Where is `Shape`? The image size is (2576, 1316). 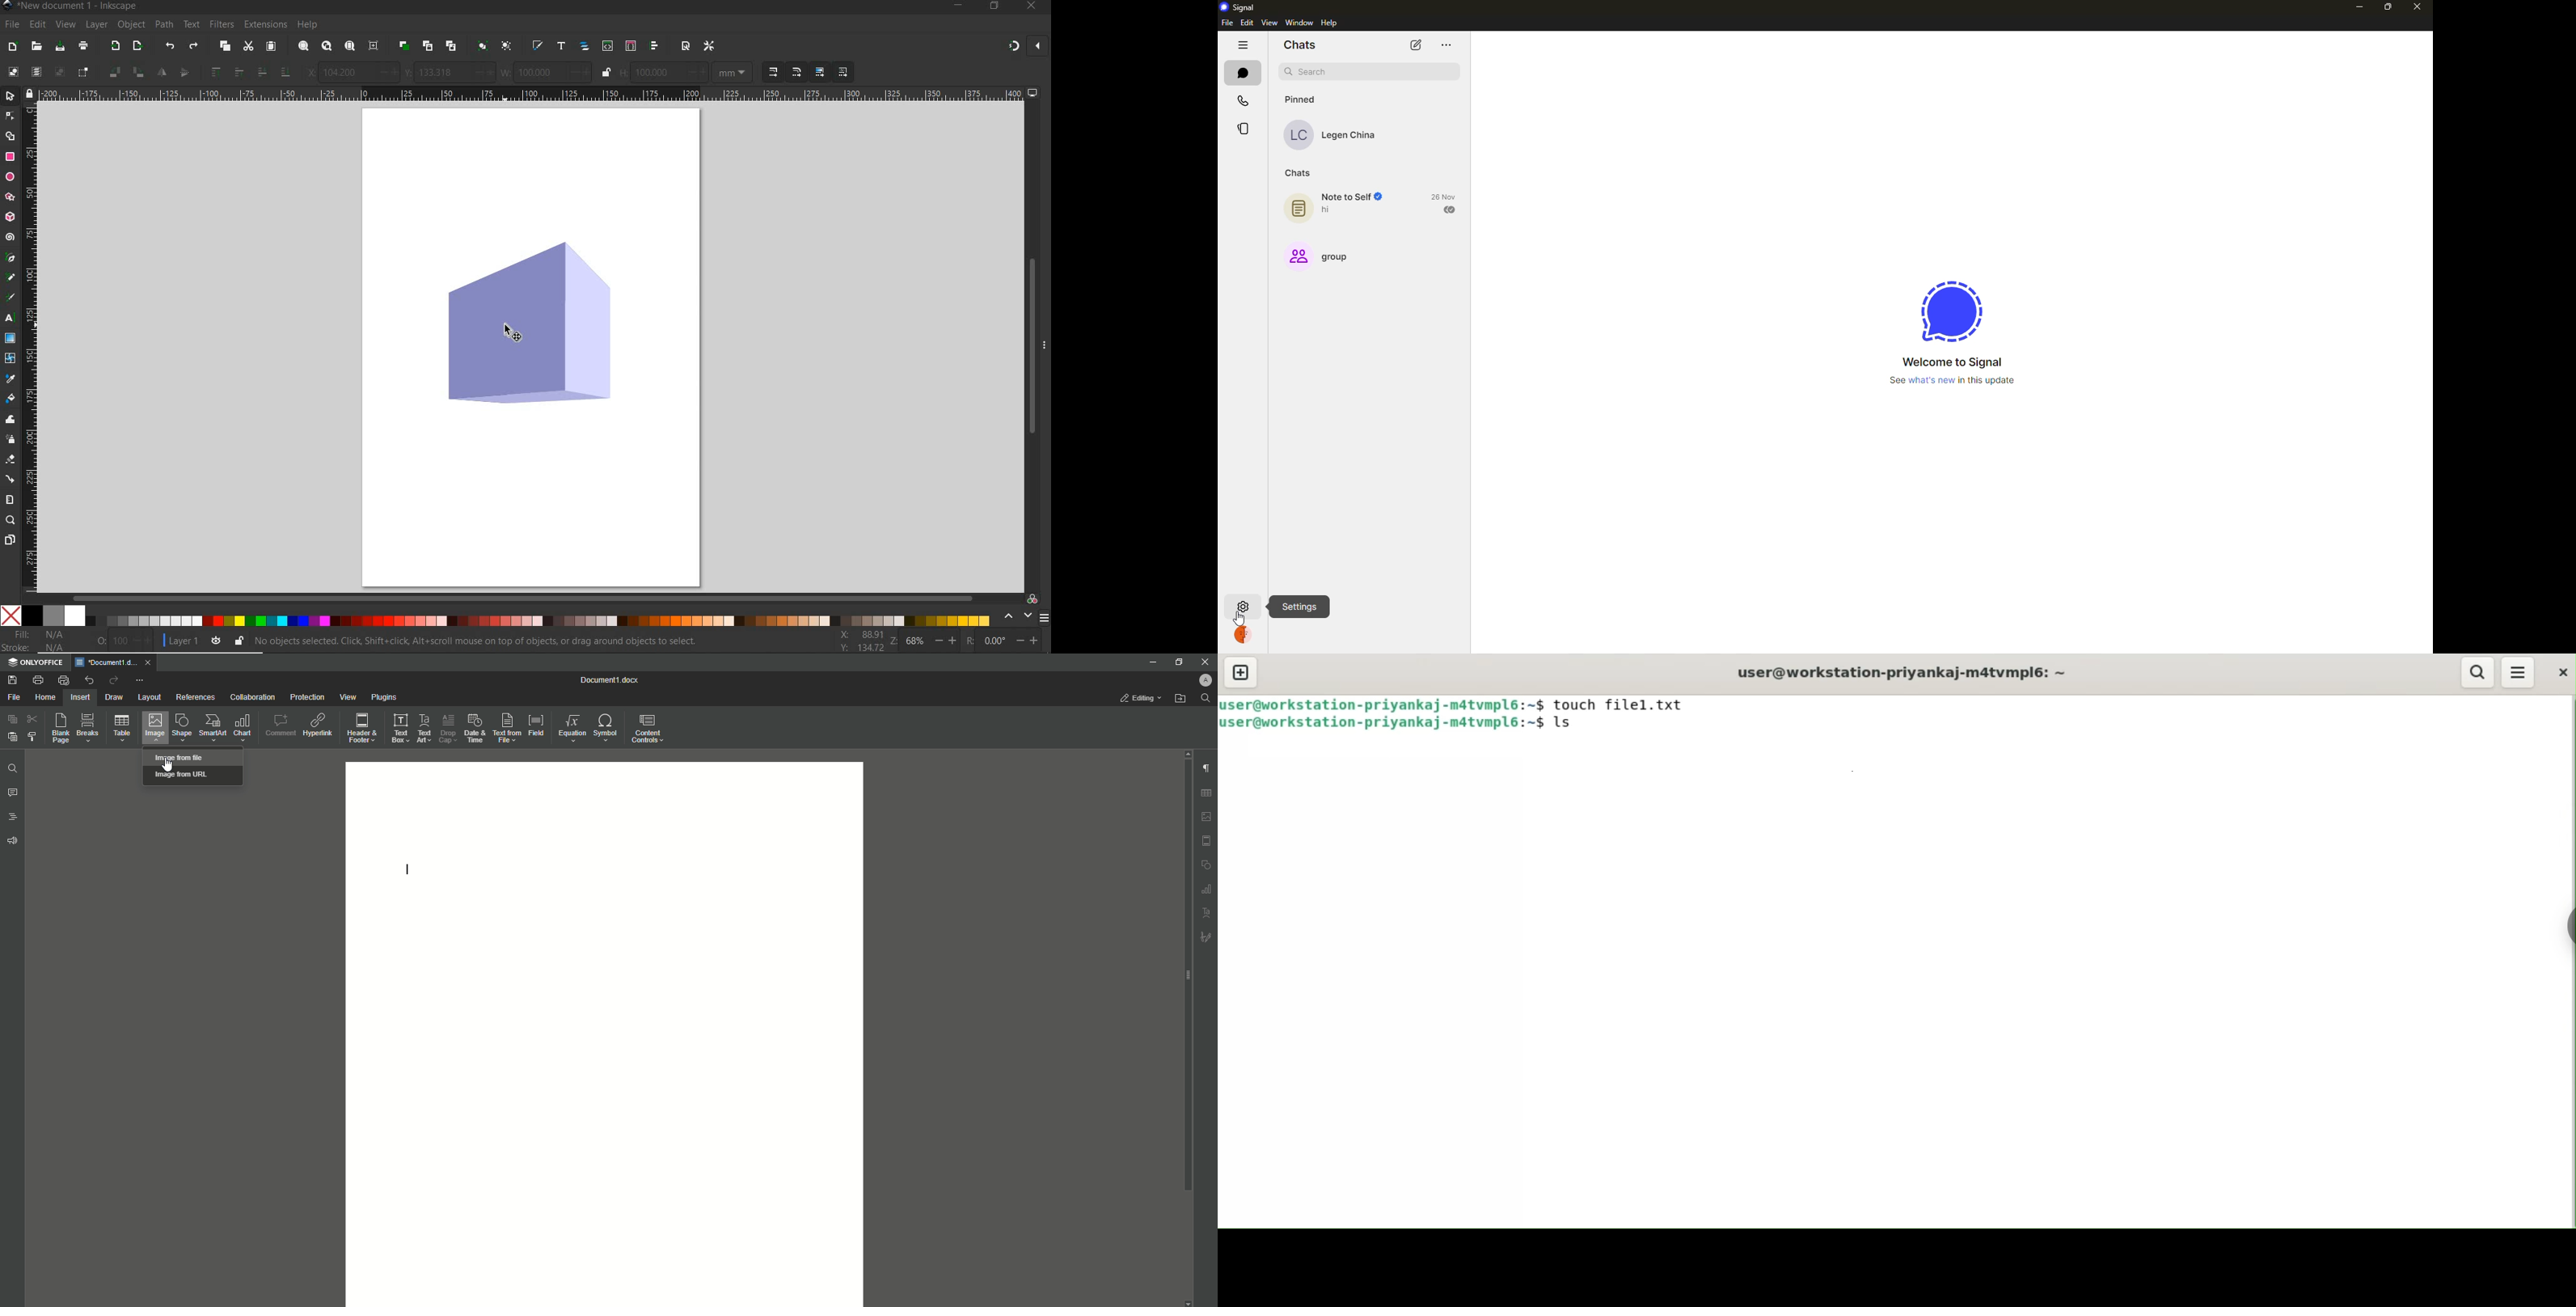 Shape is located at coordinates (181, 729).